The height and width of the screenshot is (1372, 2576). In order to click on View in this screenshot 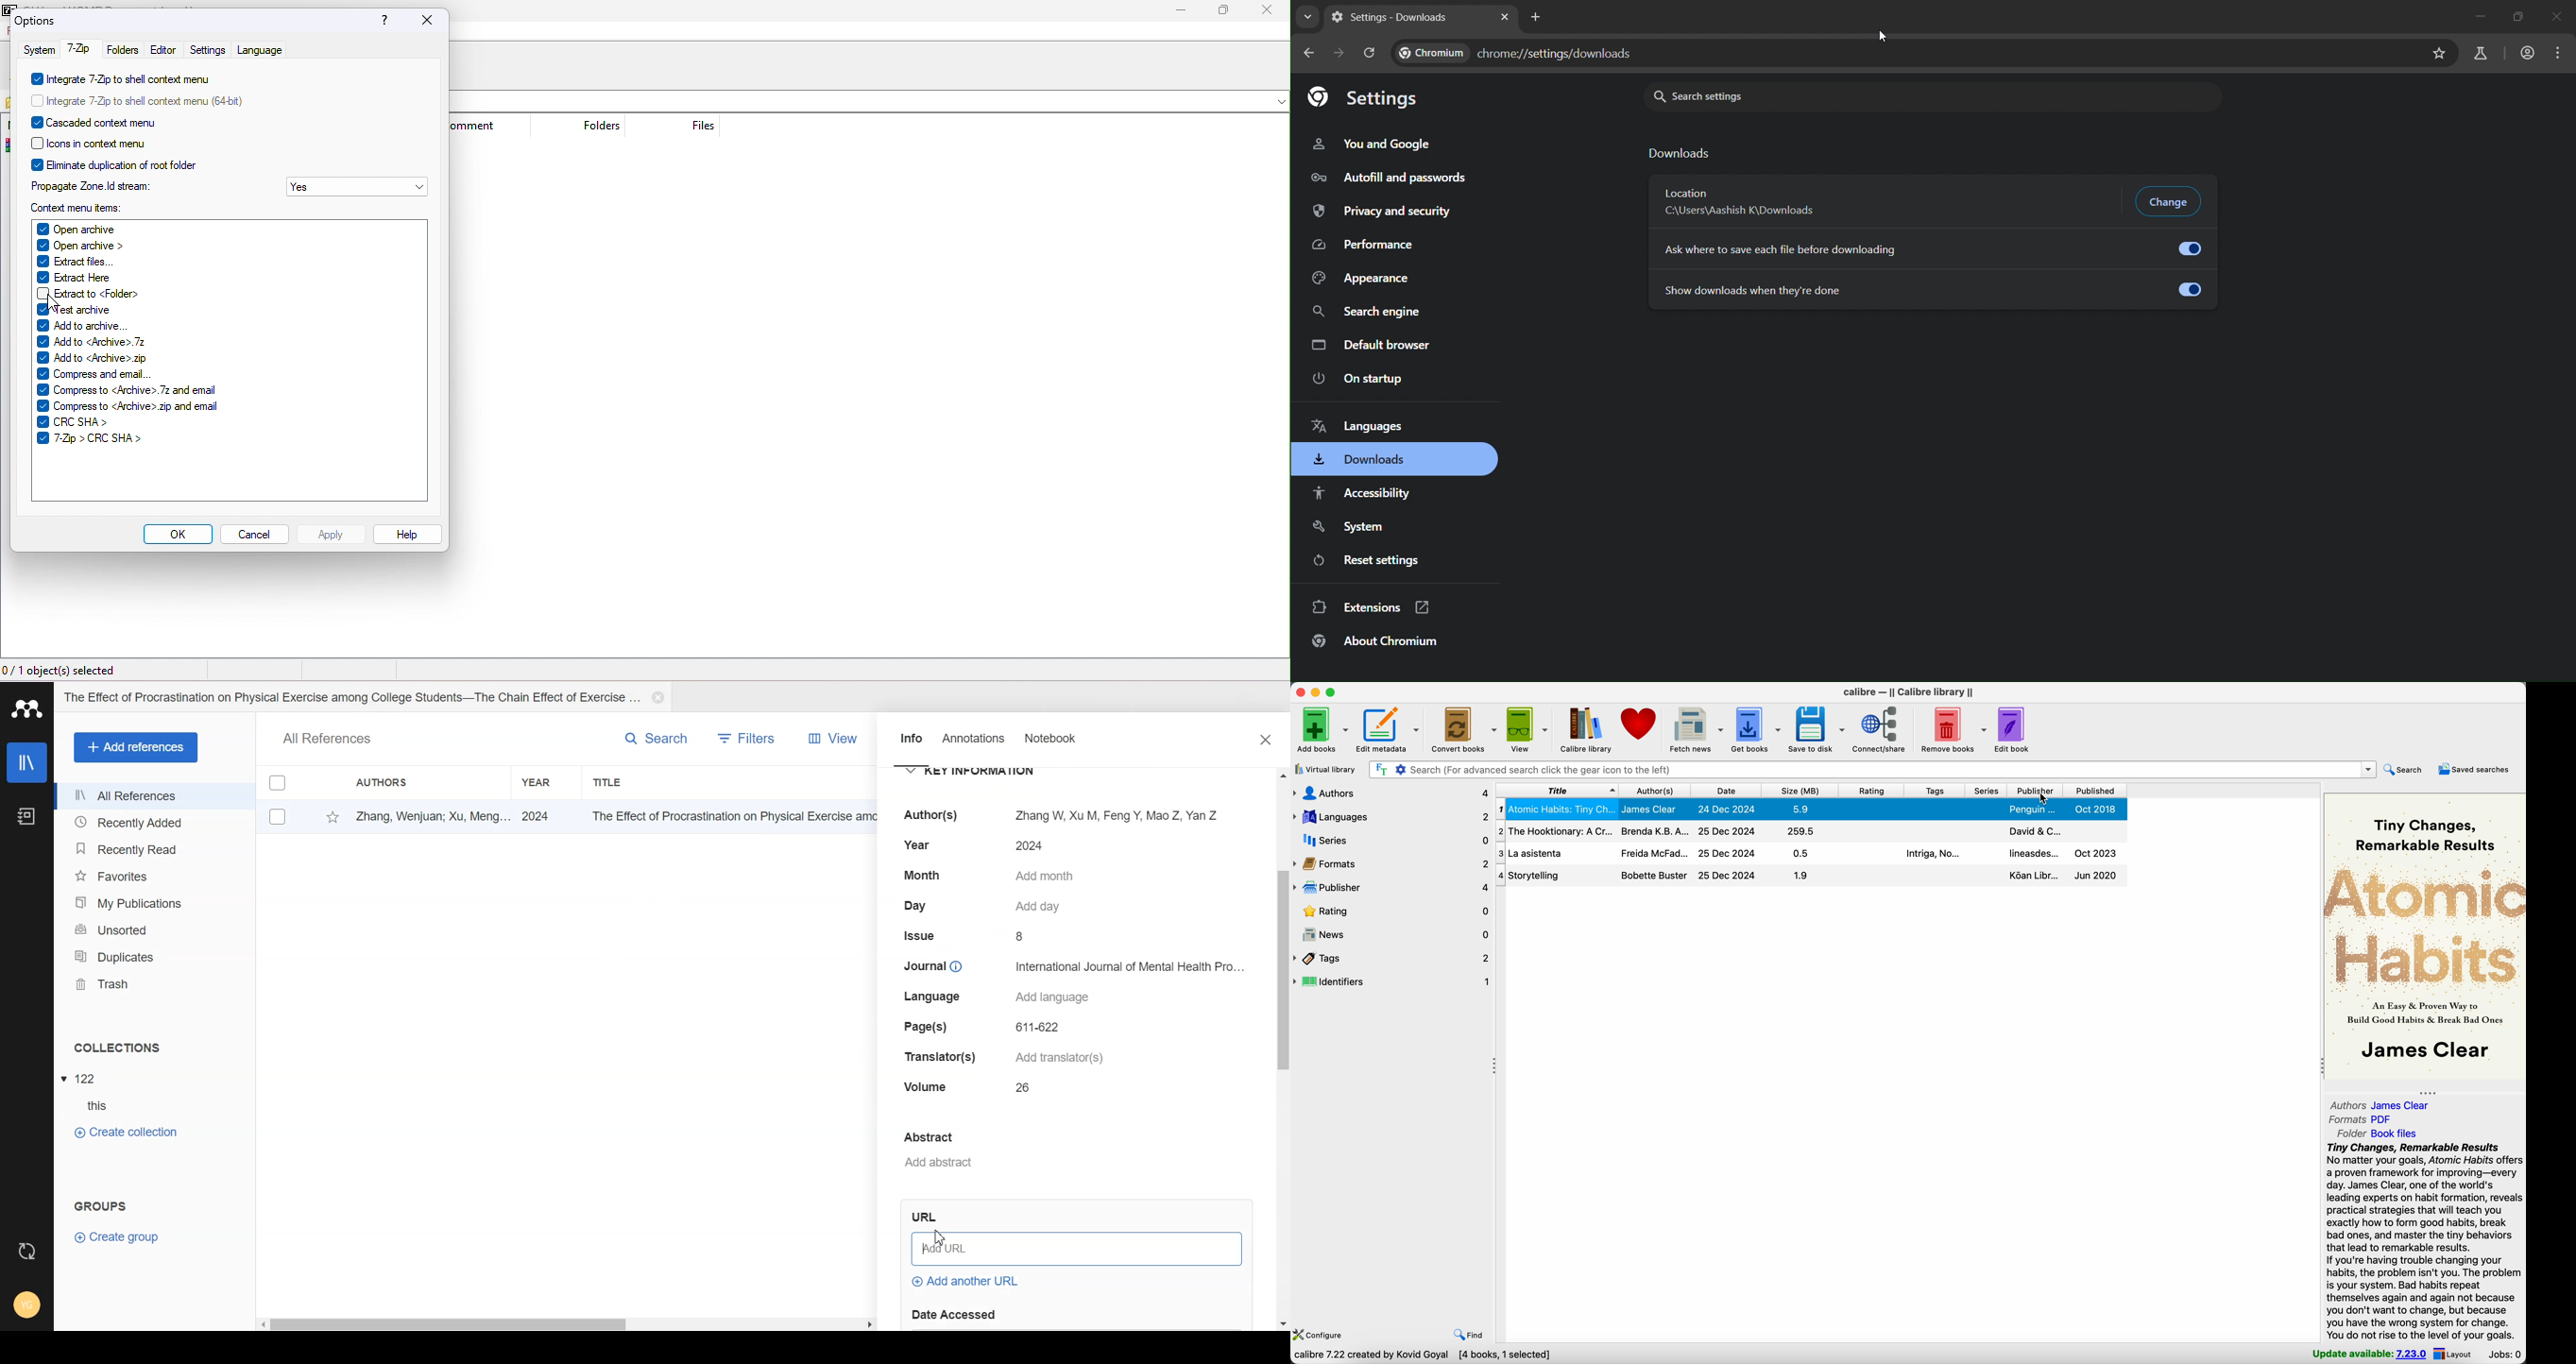, I will do `click(830, 738)`.